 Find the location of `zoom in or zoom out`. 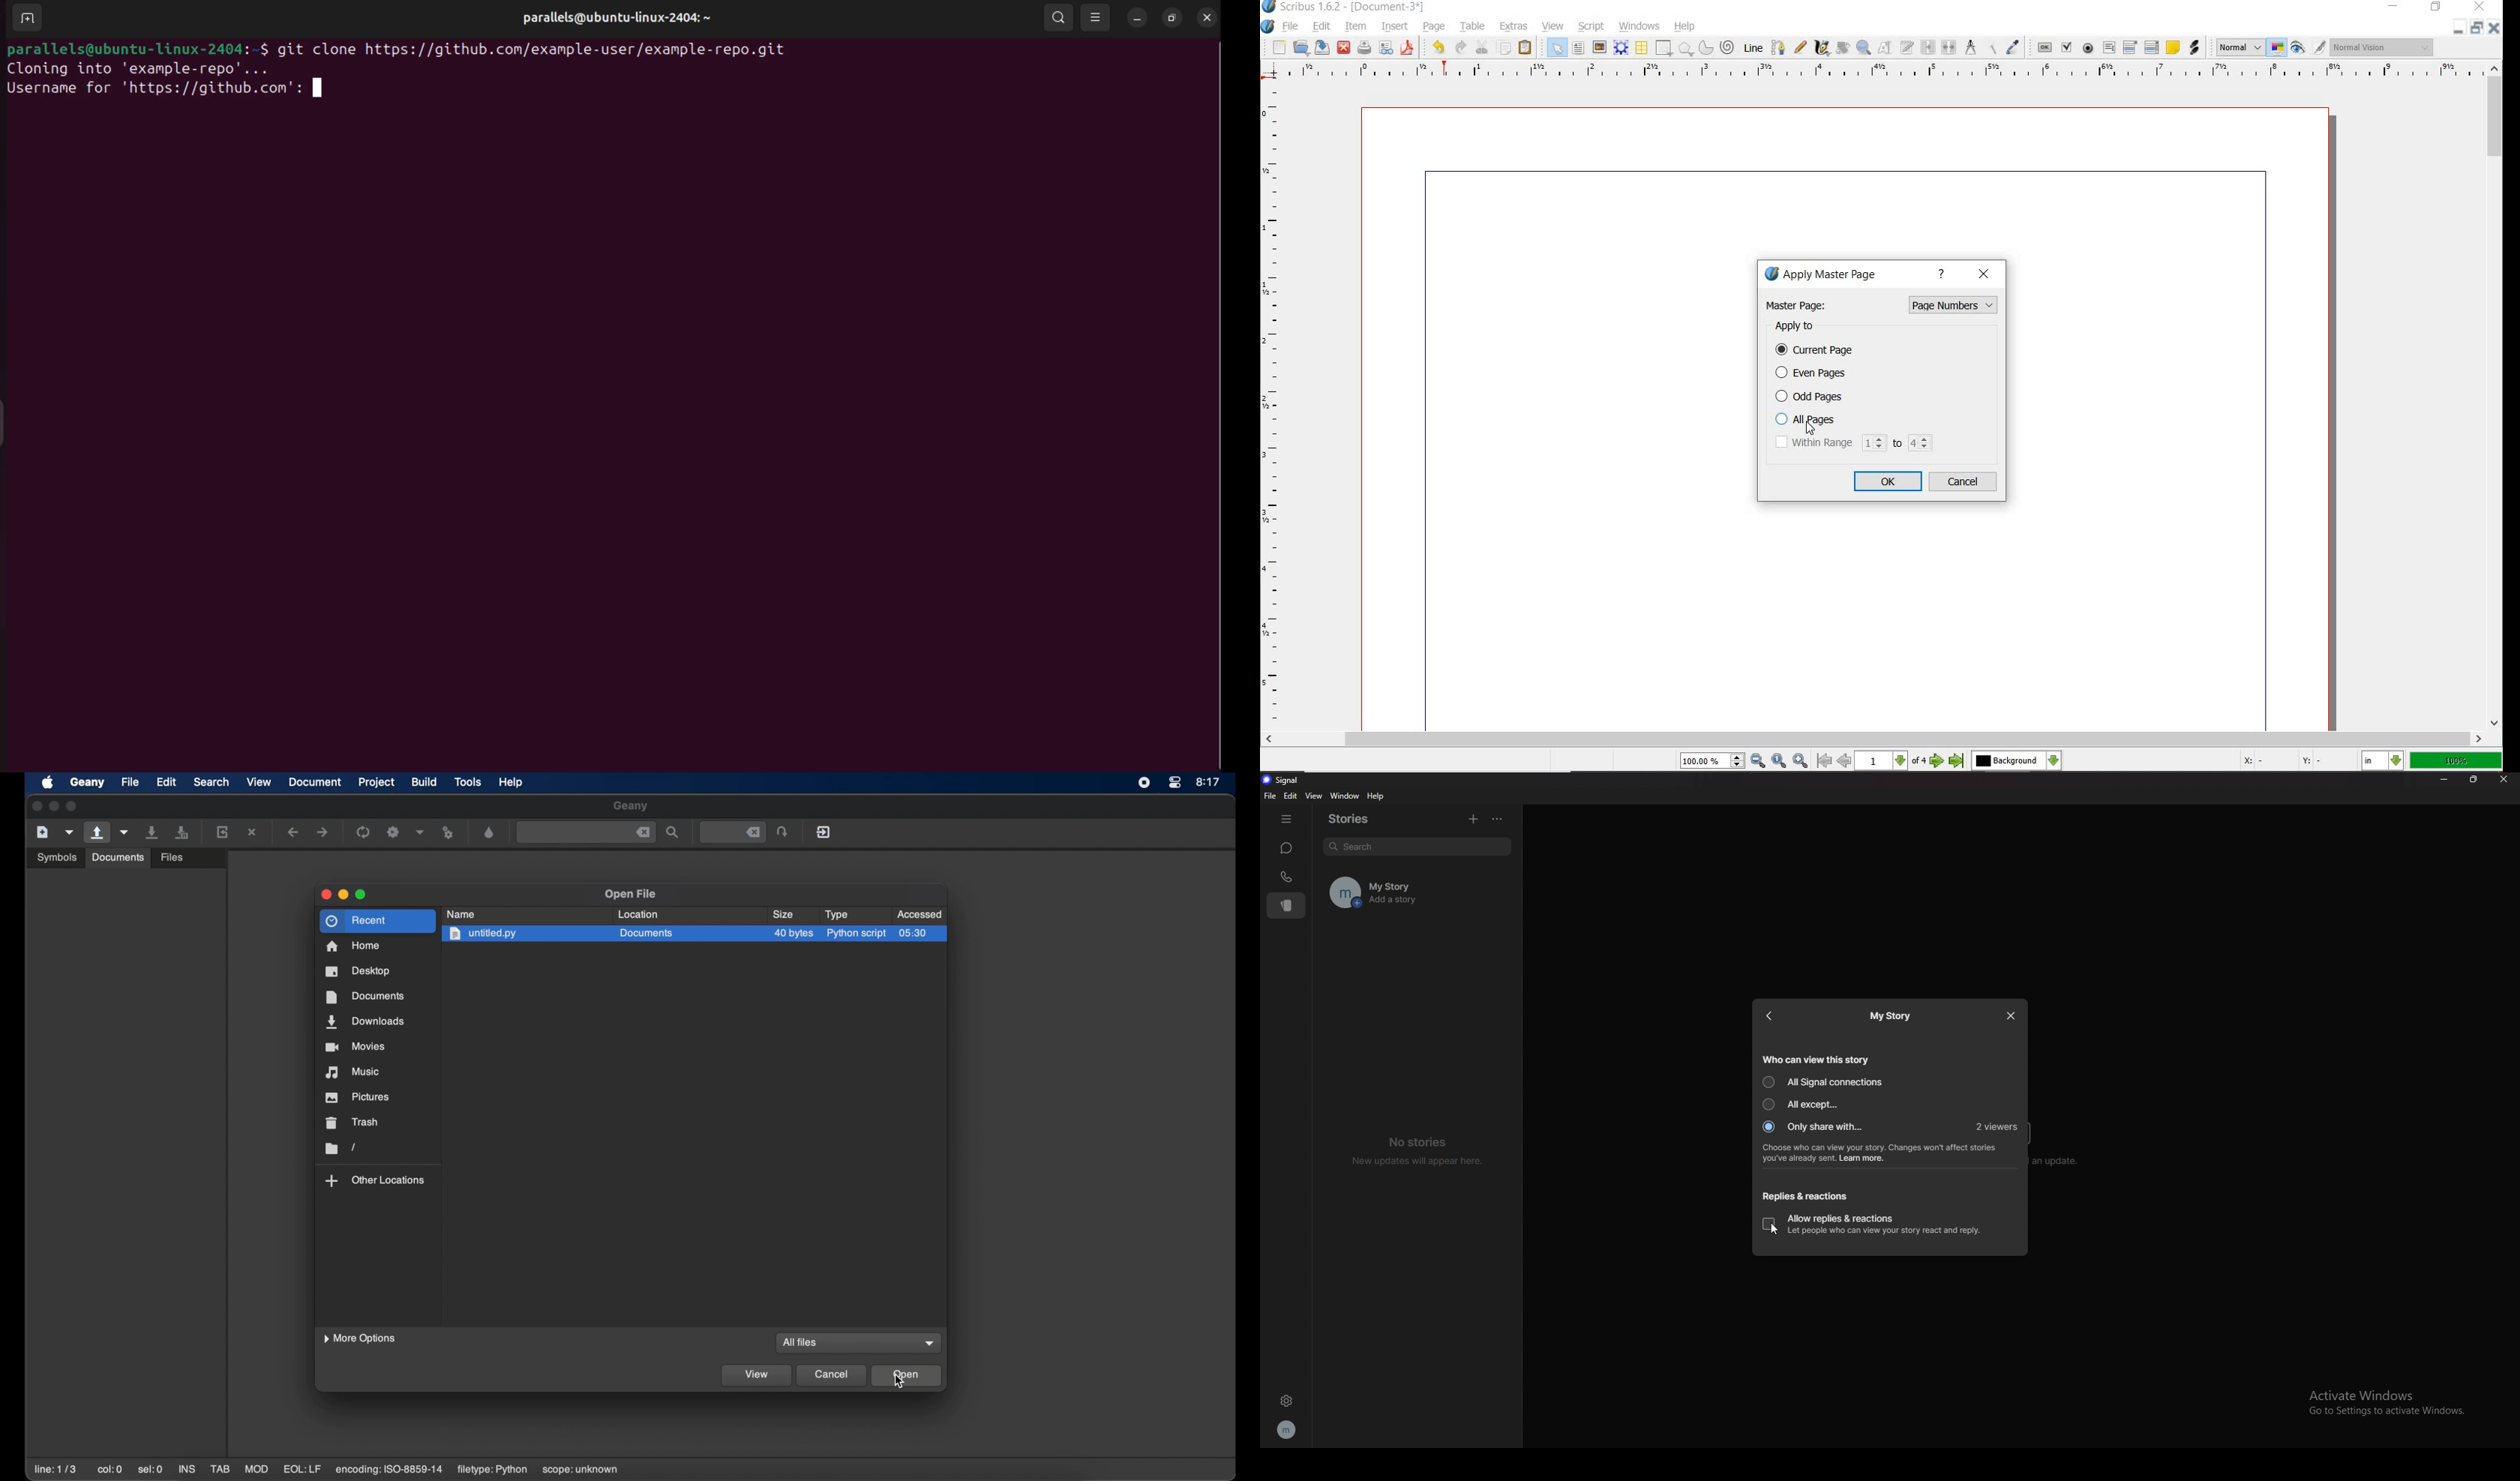

zoom in or zoom out is located at coordinates (1863, 48).